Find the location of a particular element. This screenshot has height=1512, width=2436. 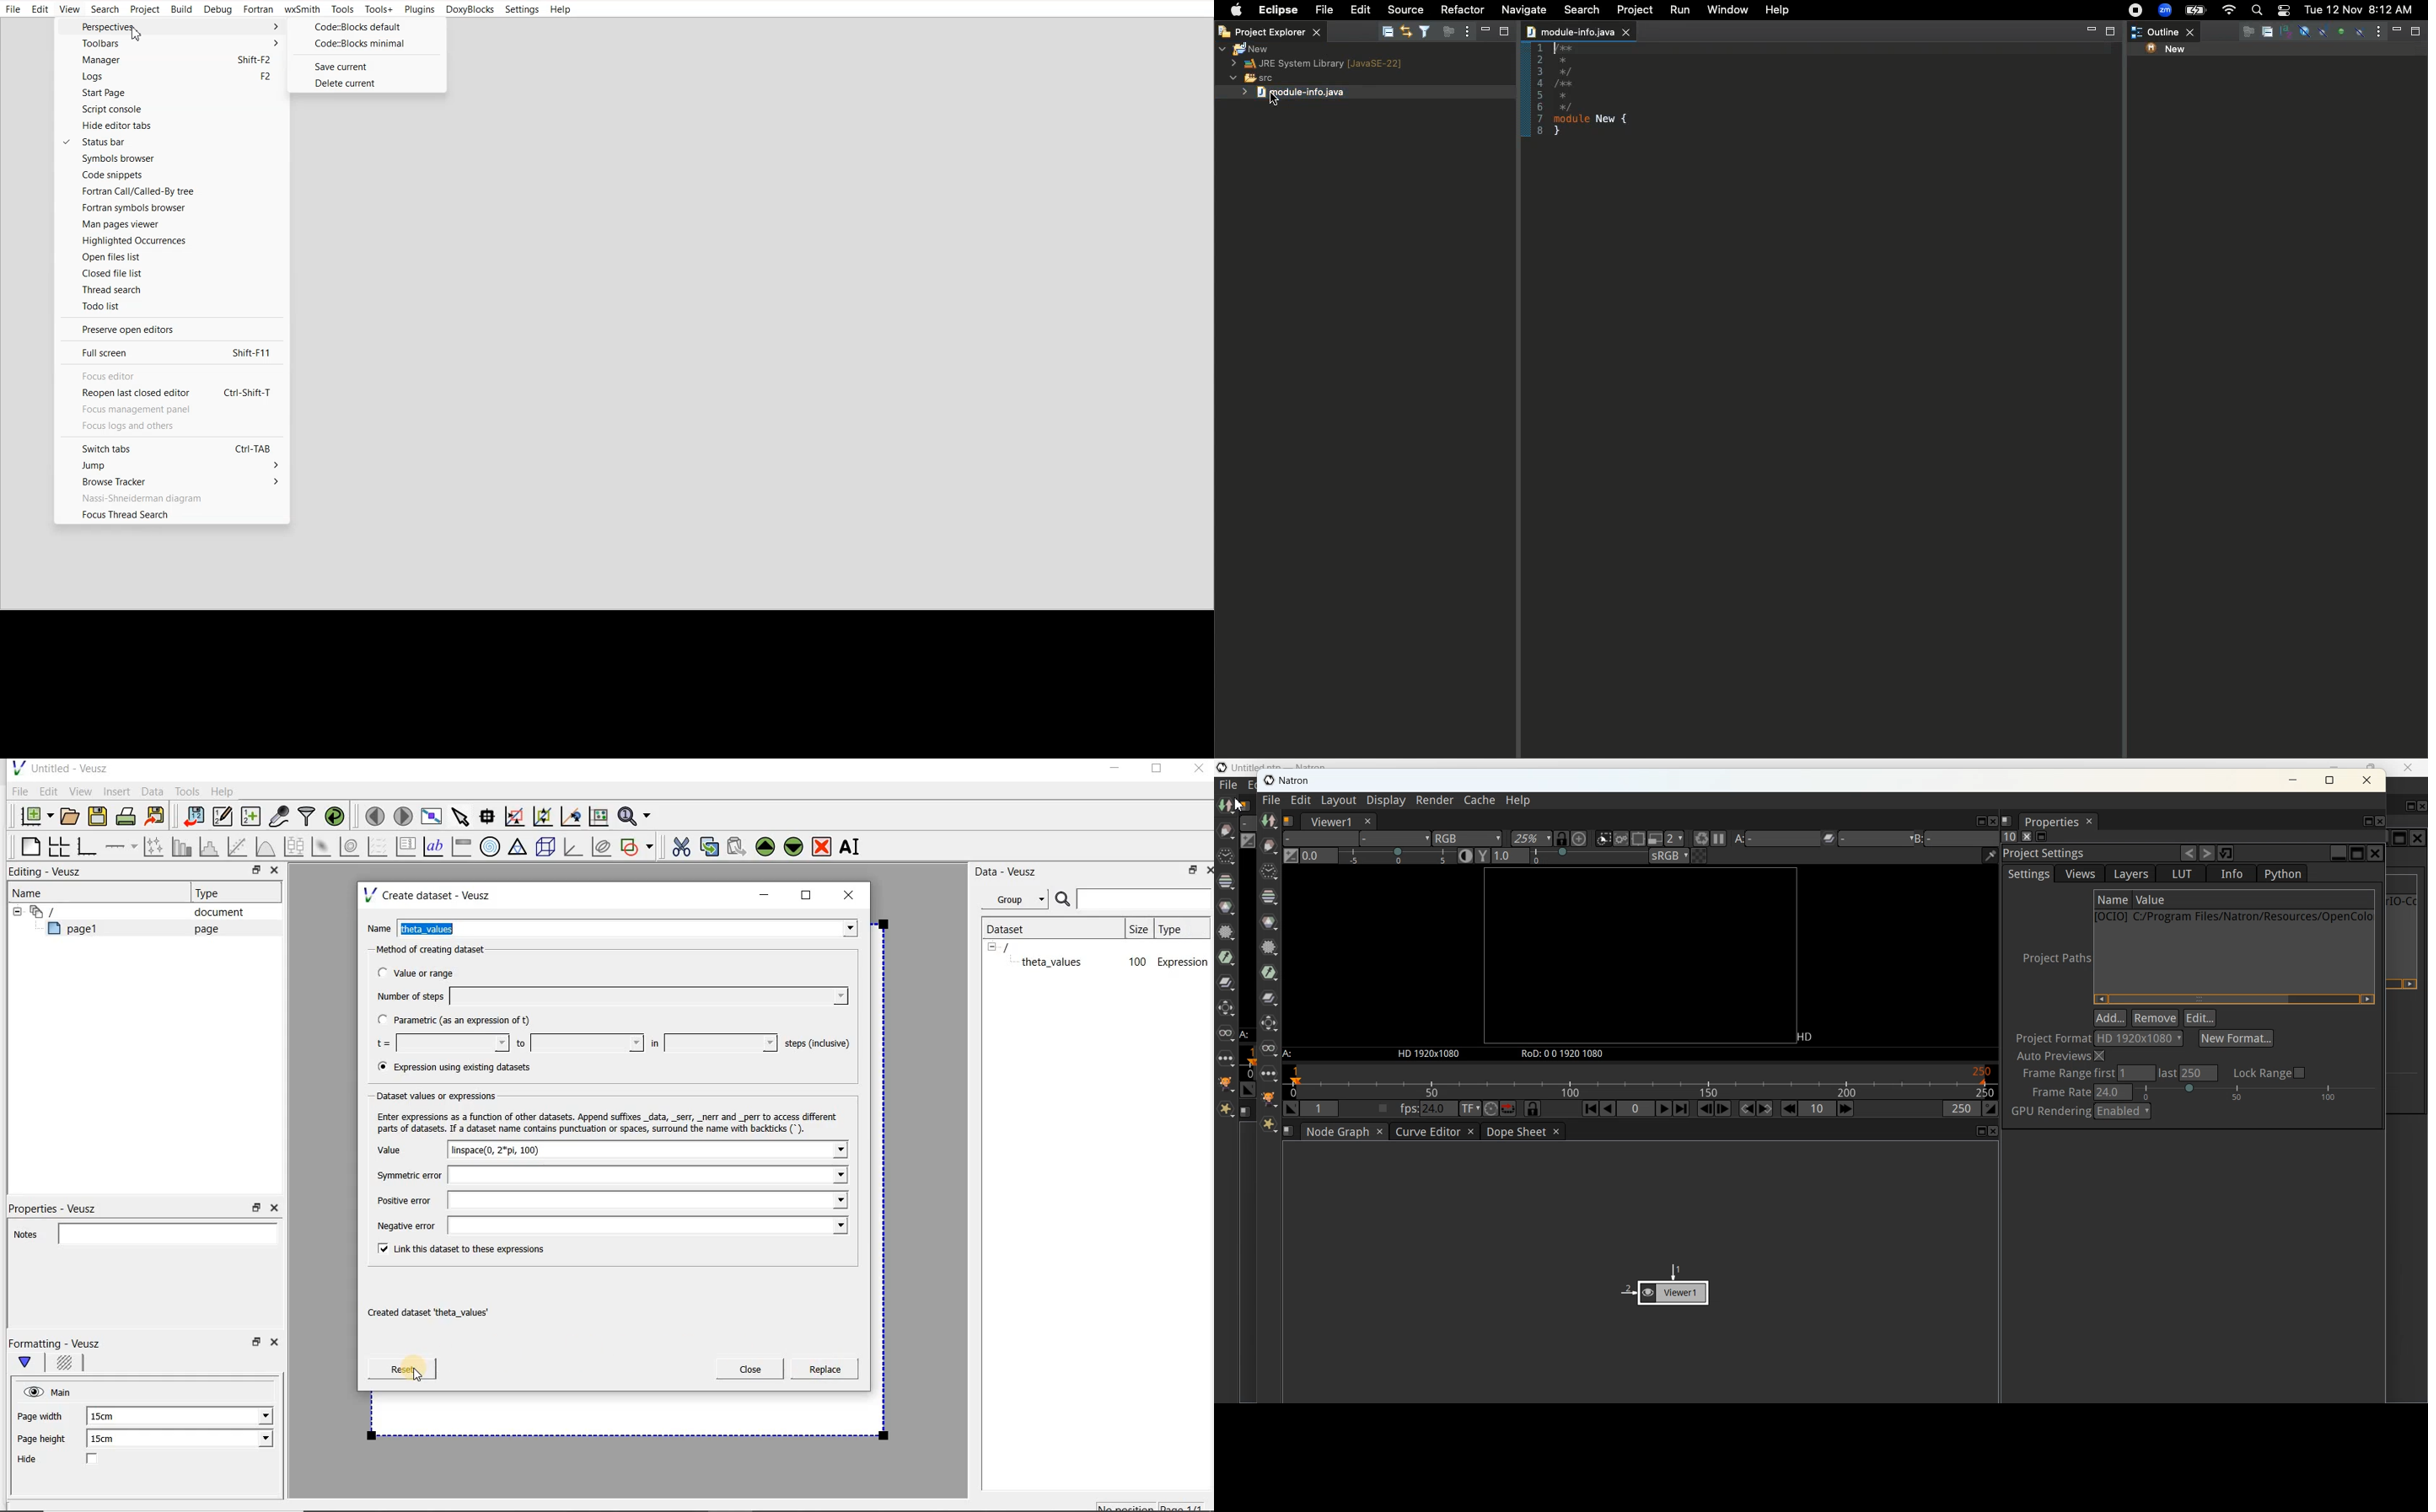

Zoom functions menu is located at coordinates (635, 813).